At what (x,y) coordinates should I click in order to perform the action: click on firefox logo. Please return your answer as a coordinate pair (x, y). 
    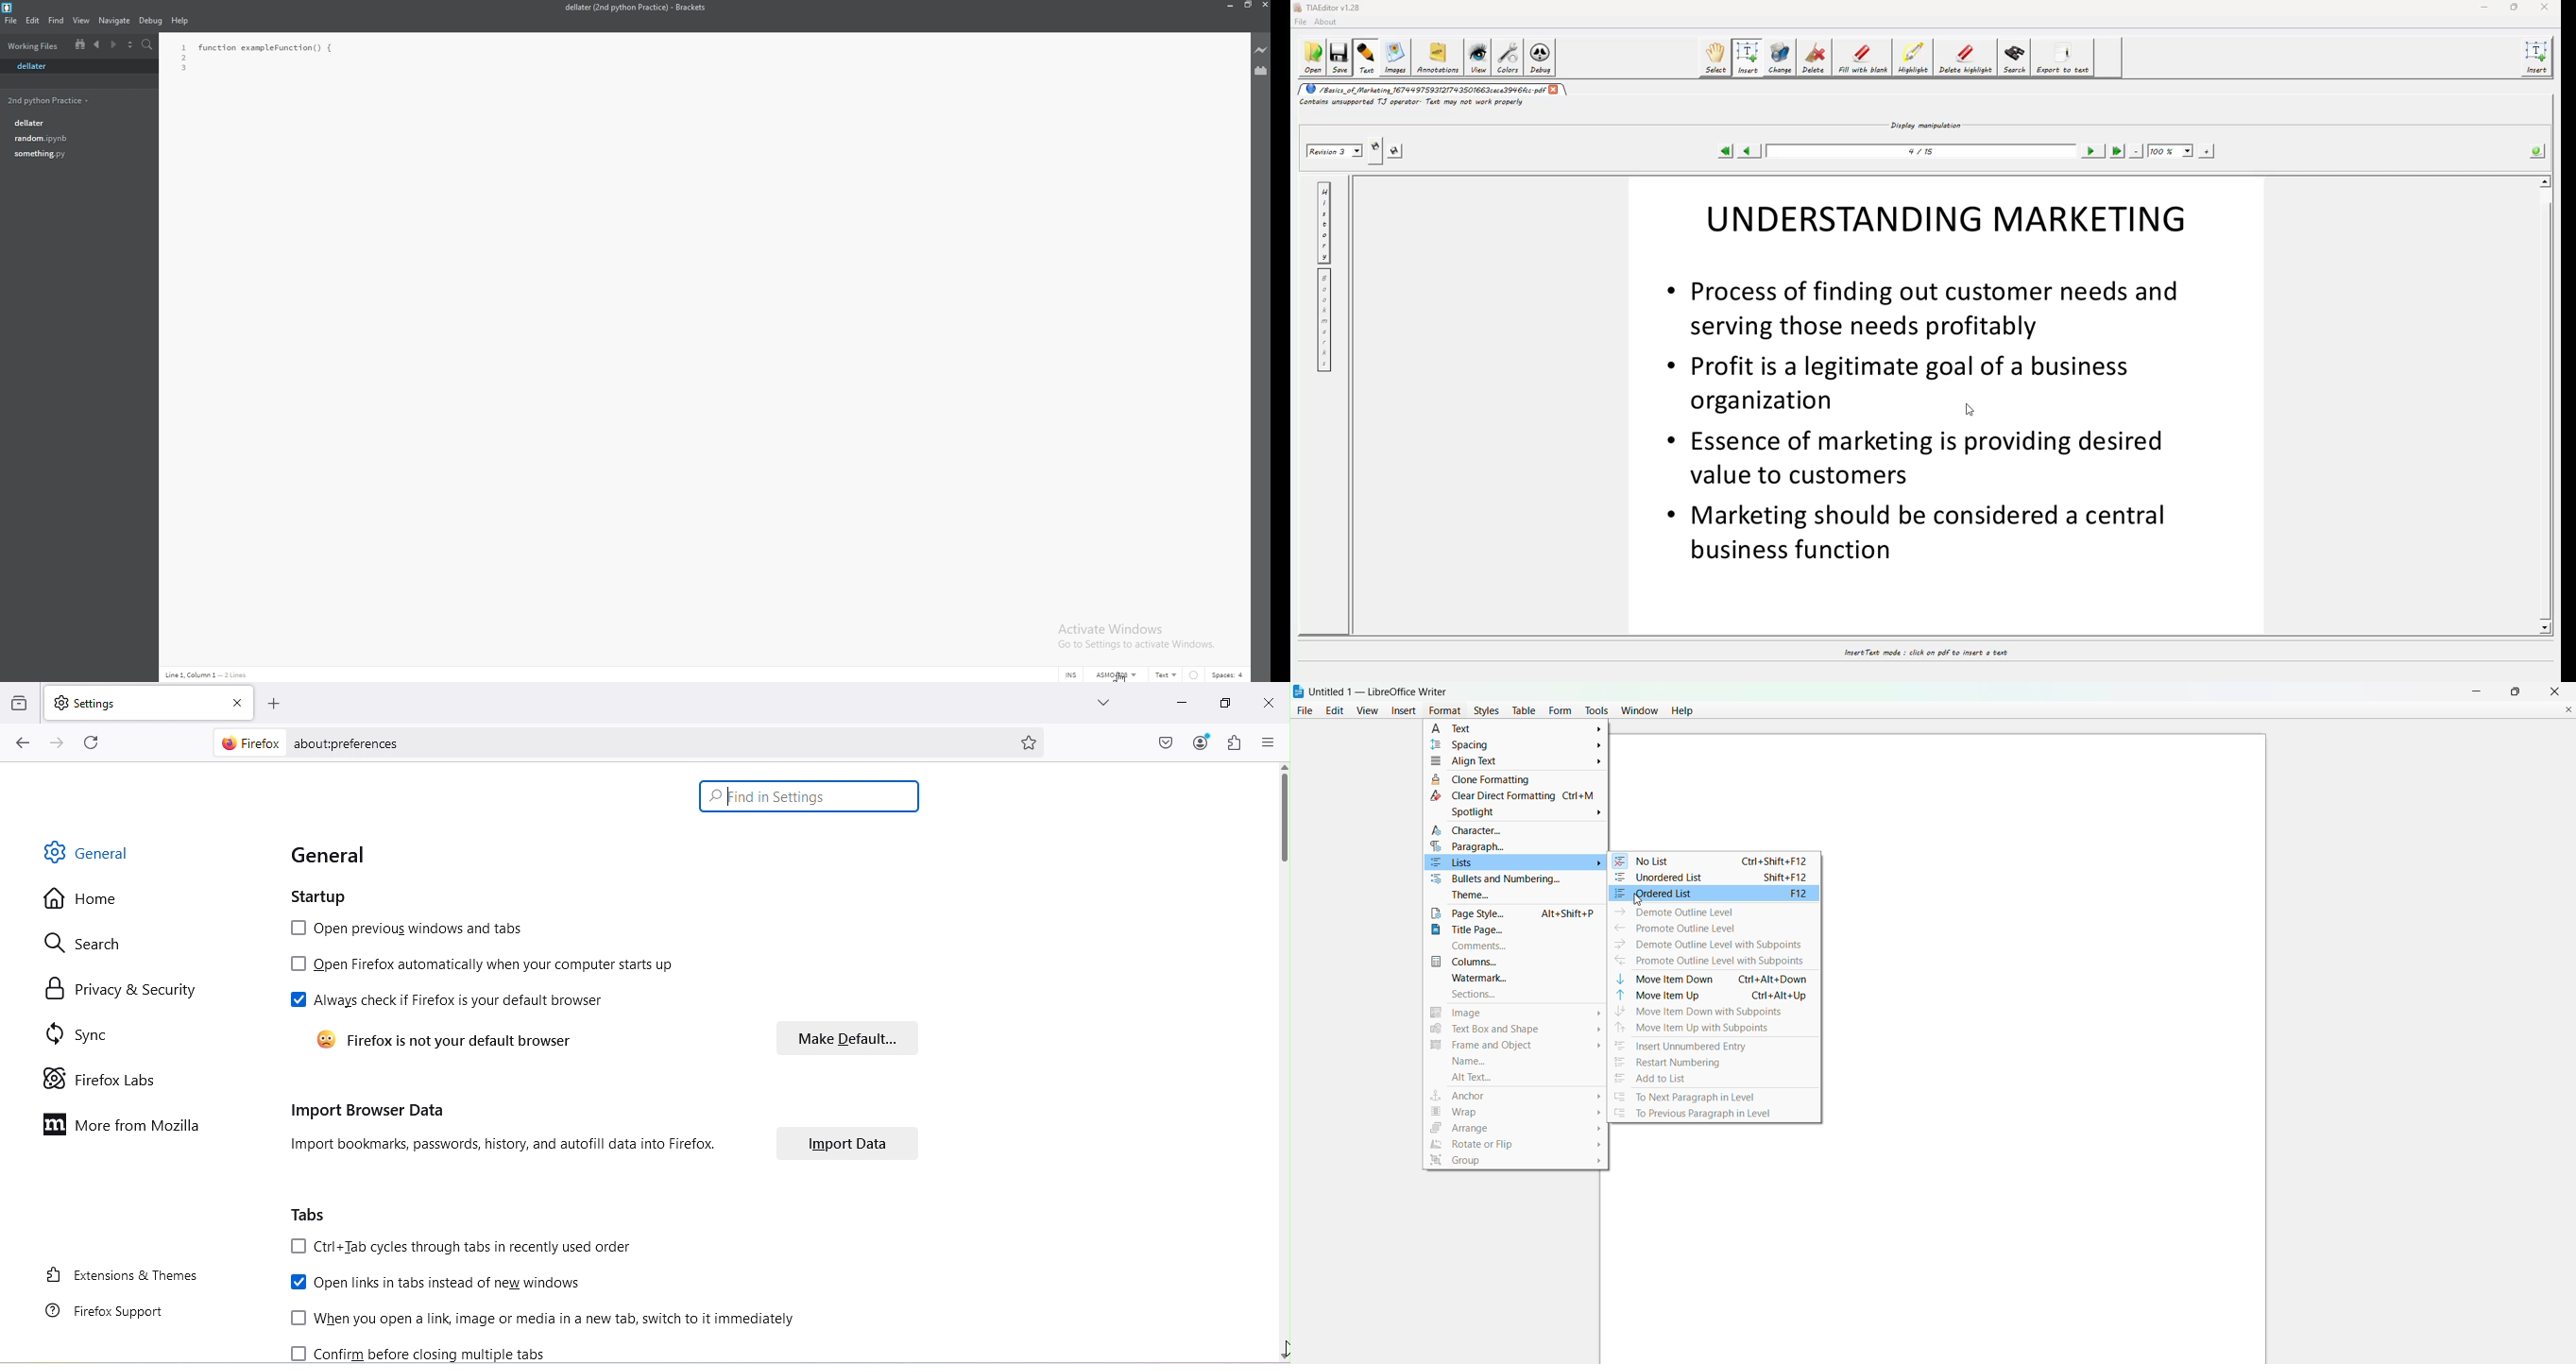
    Looking at the image, I should click on (250, 742).